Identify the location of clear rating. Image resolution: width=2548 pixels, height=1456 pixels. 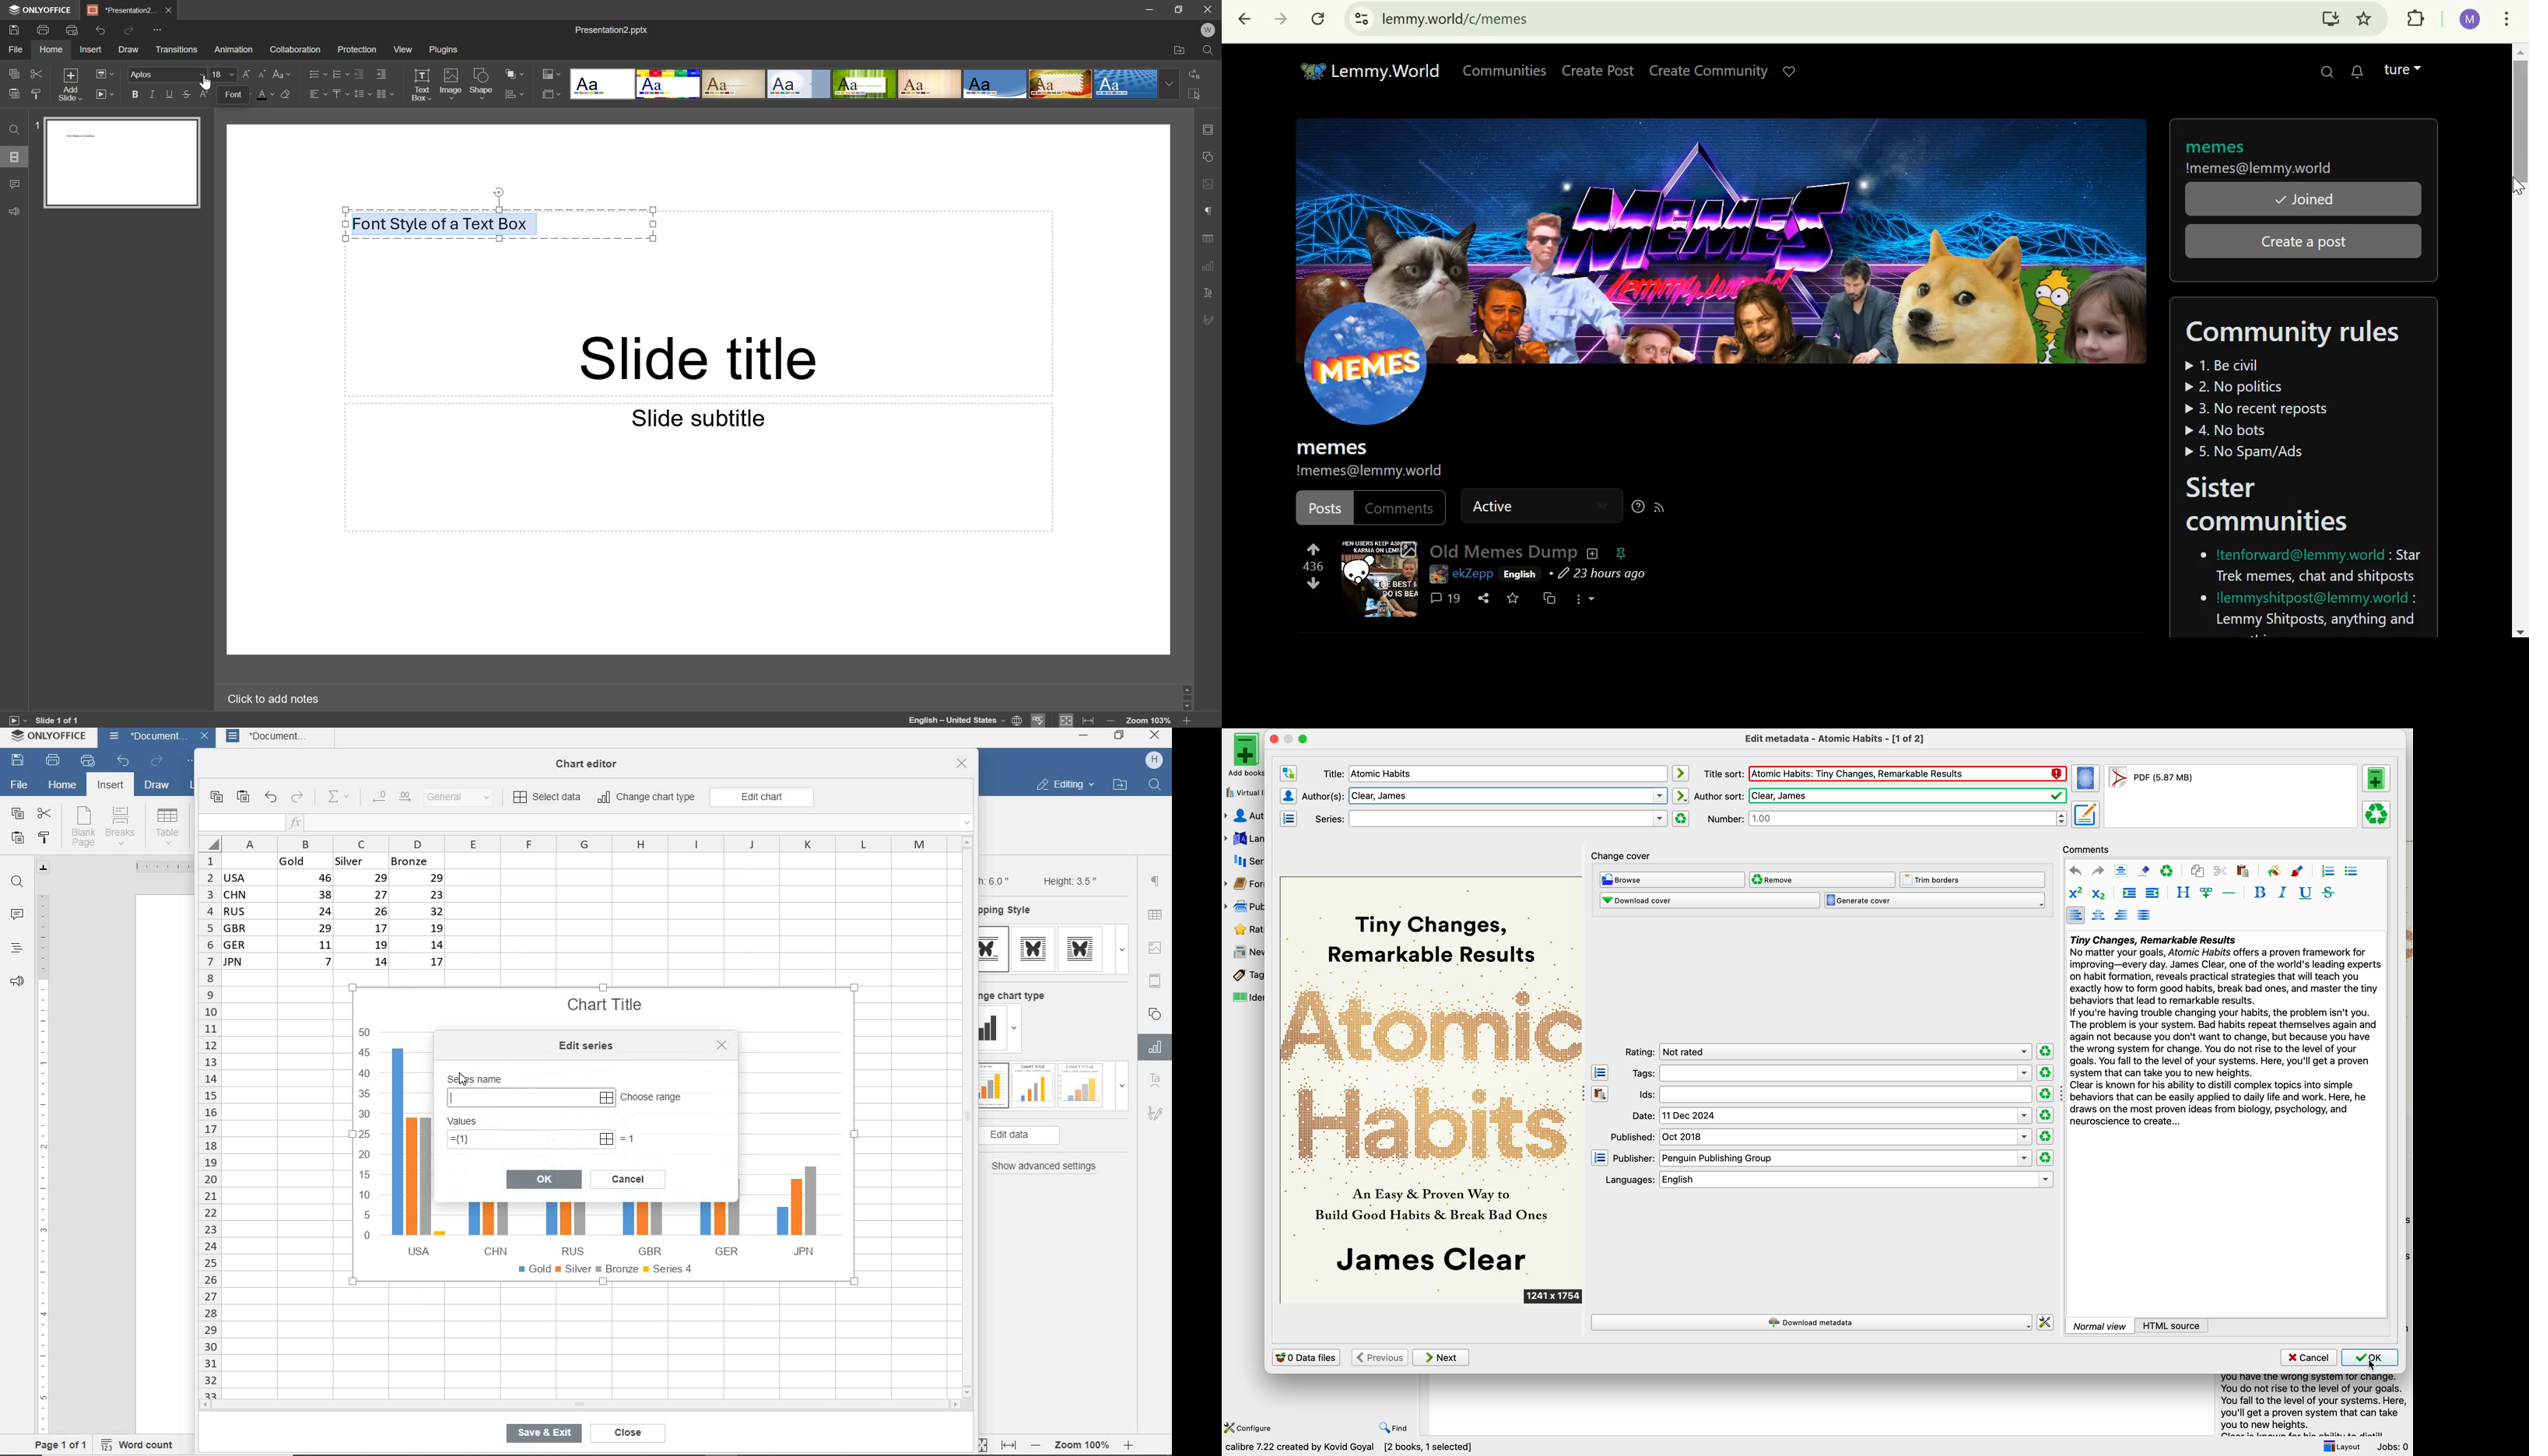
(2044, 1094).